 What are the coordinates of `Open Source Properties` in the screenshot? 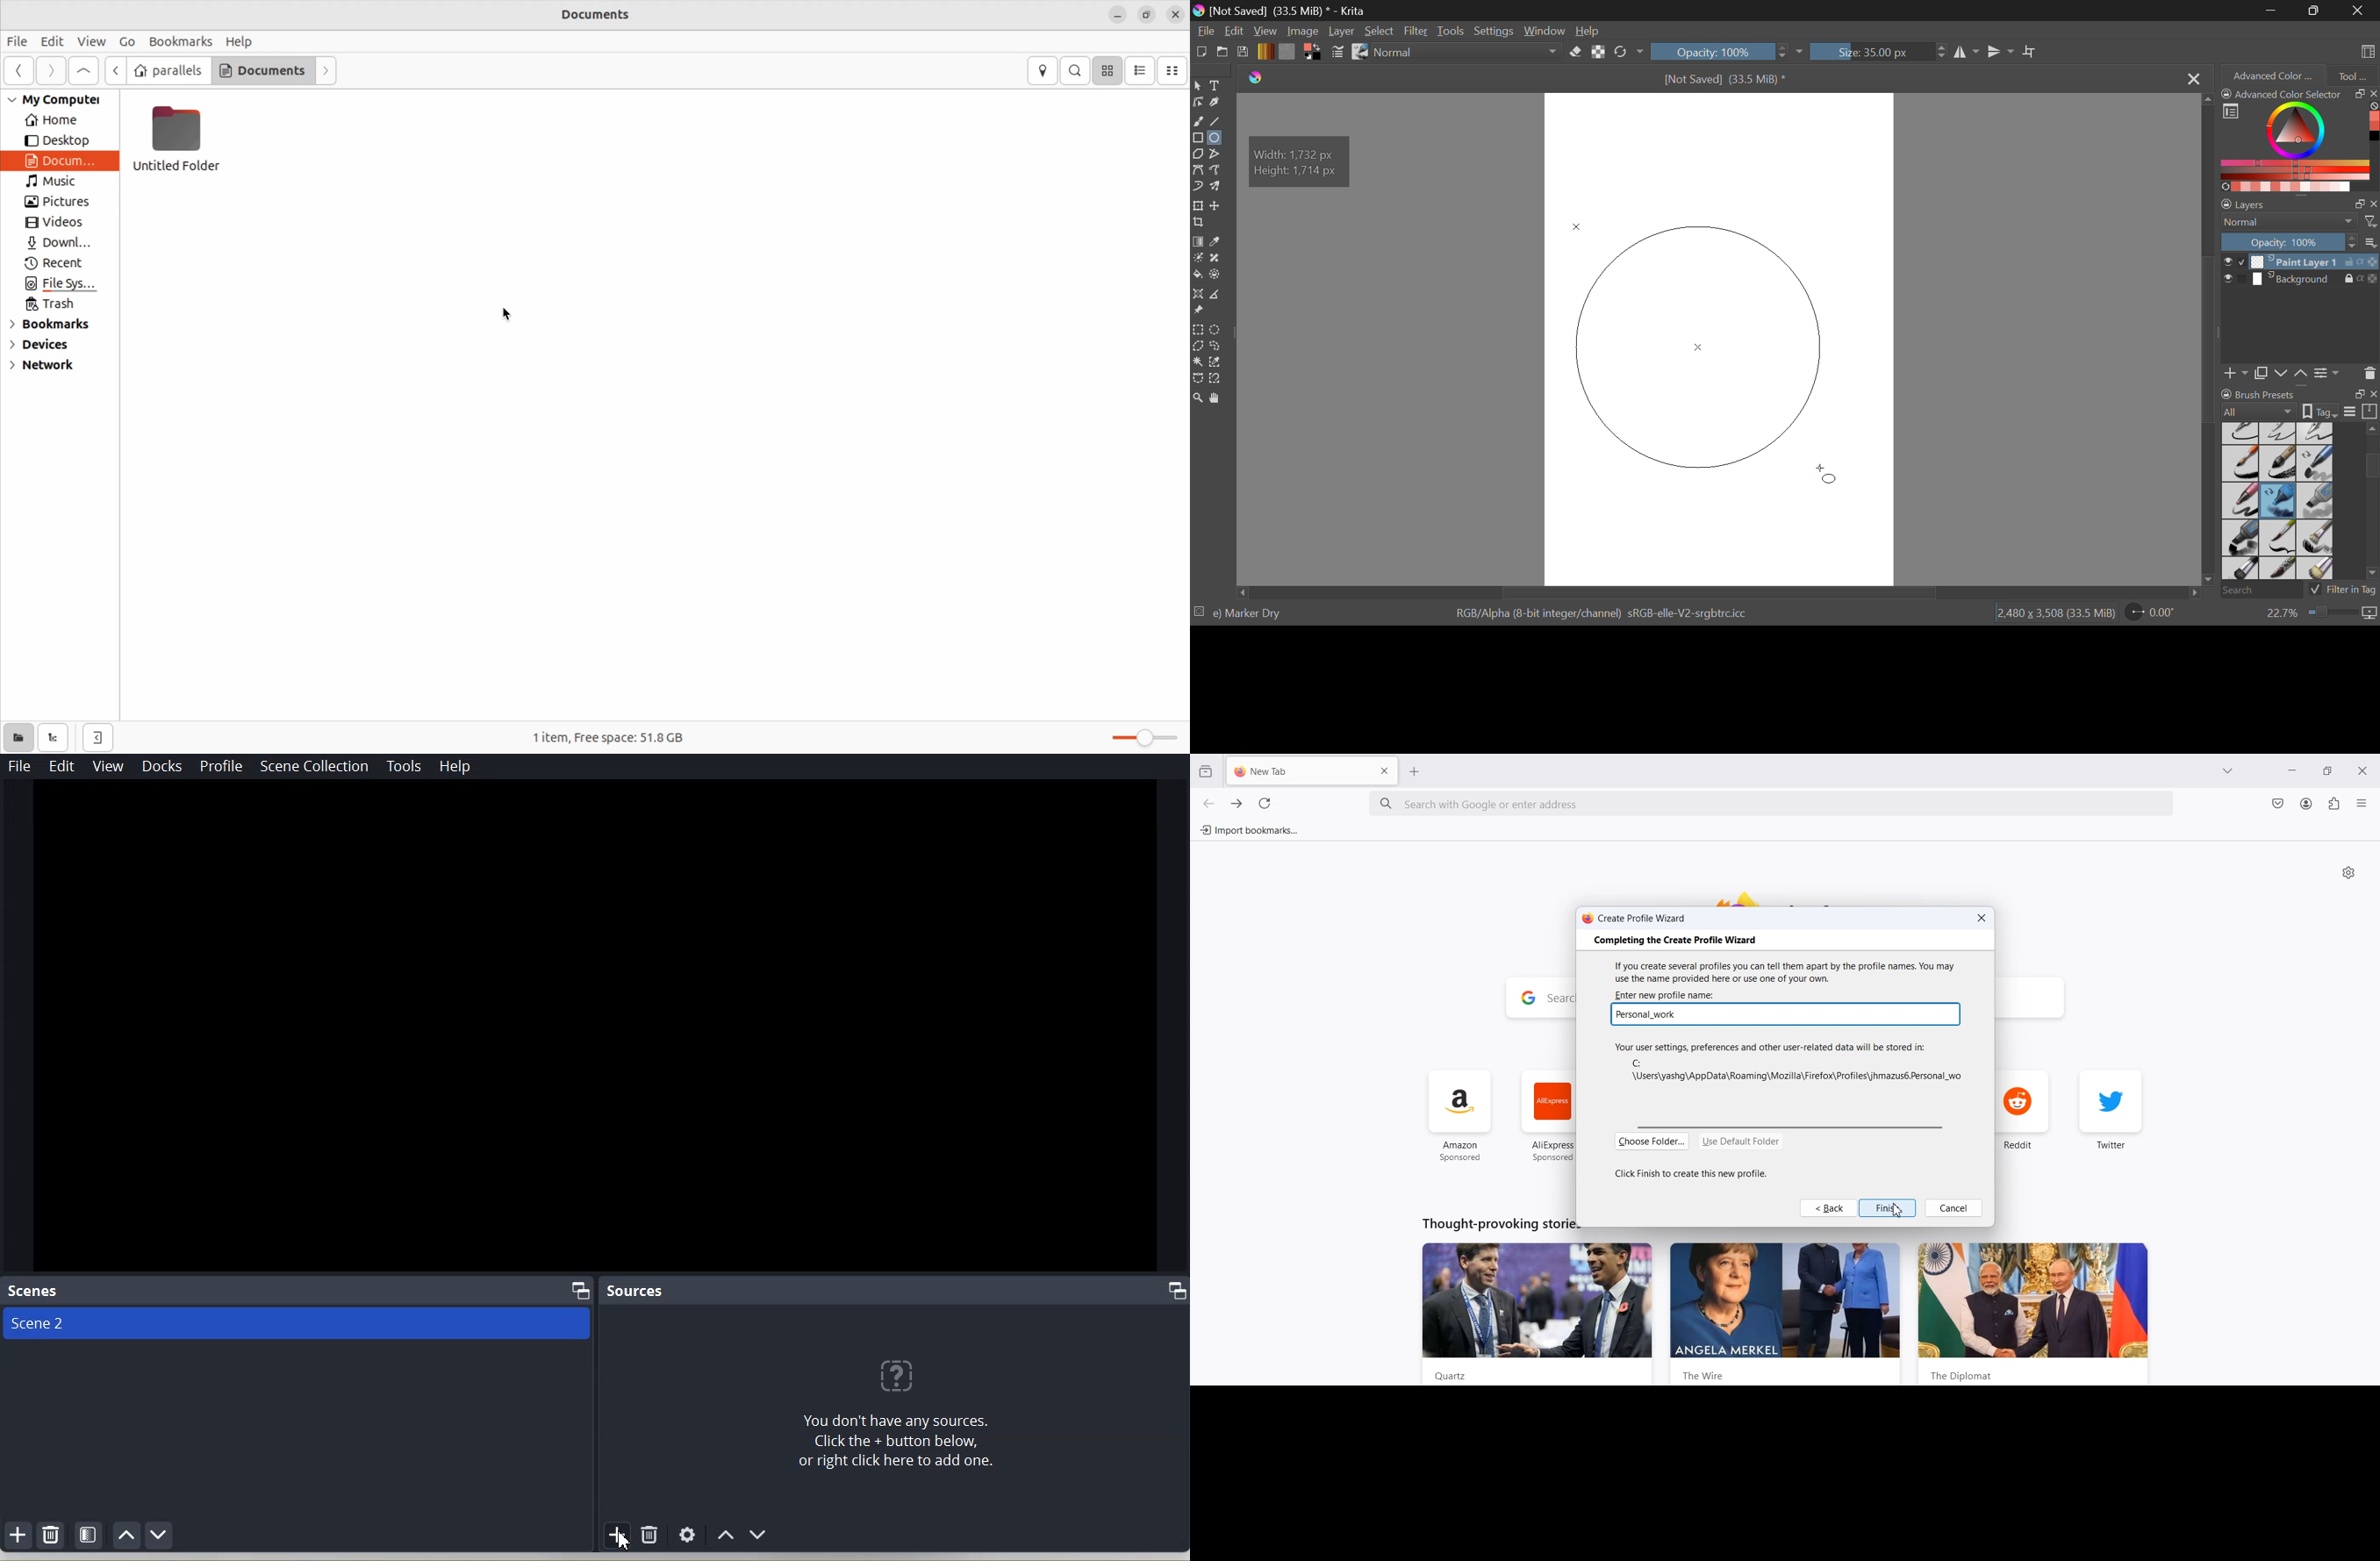 It's located at (687, 1536).